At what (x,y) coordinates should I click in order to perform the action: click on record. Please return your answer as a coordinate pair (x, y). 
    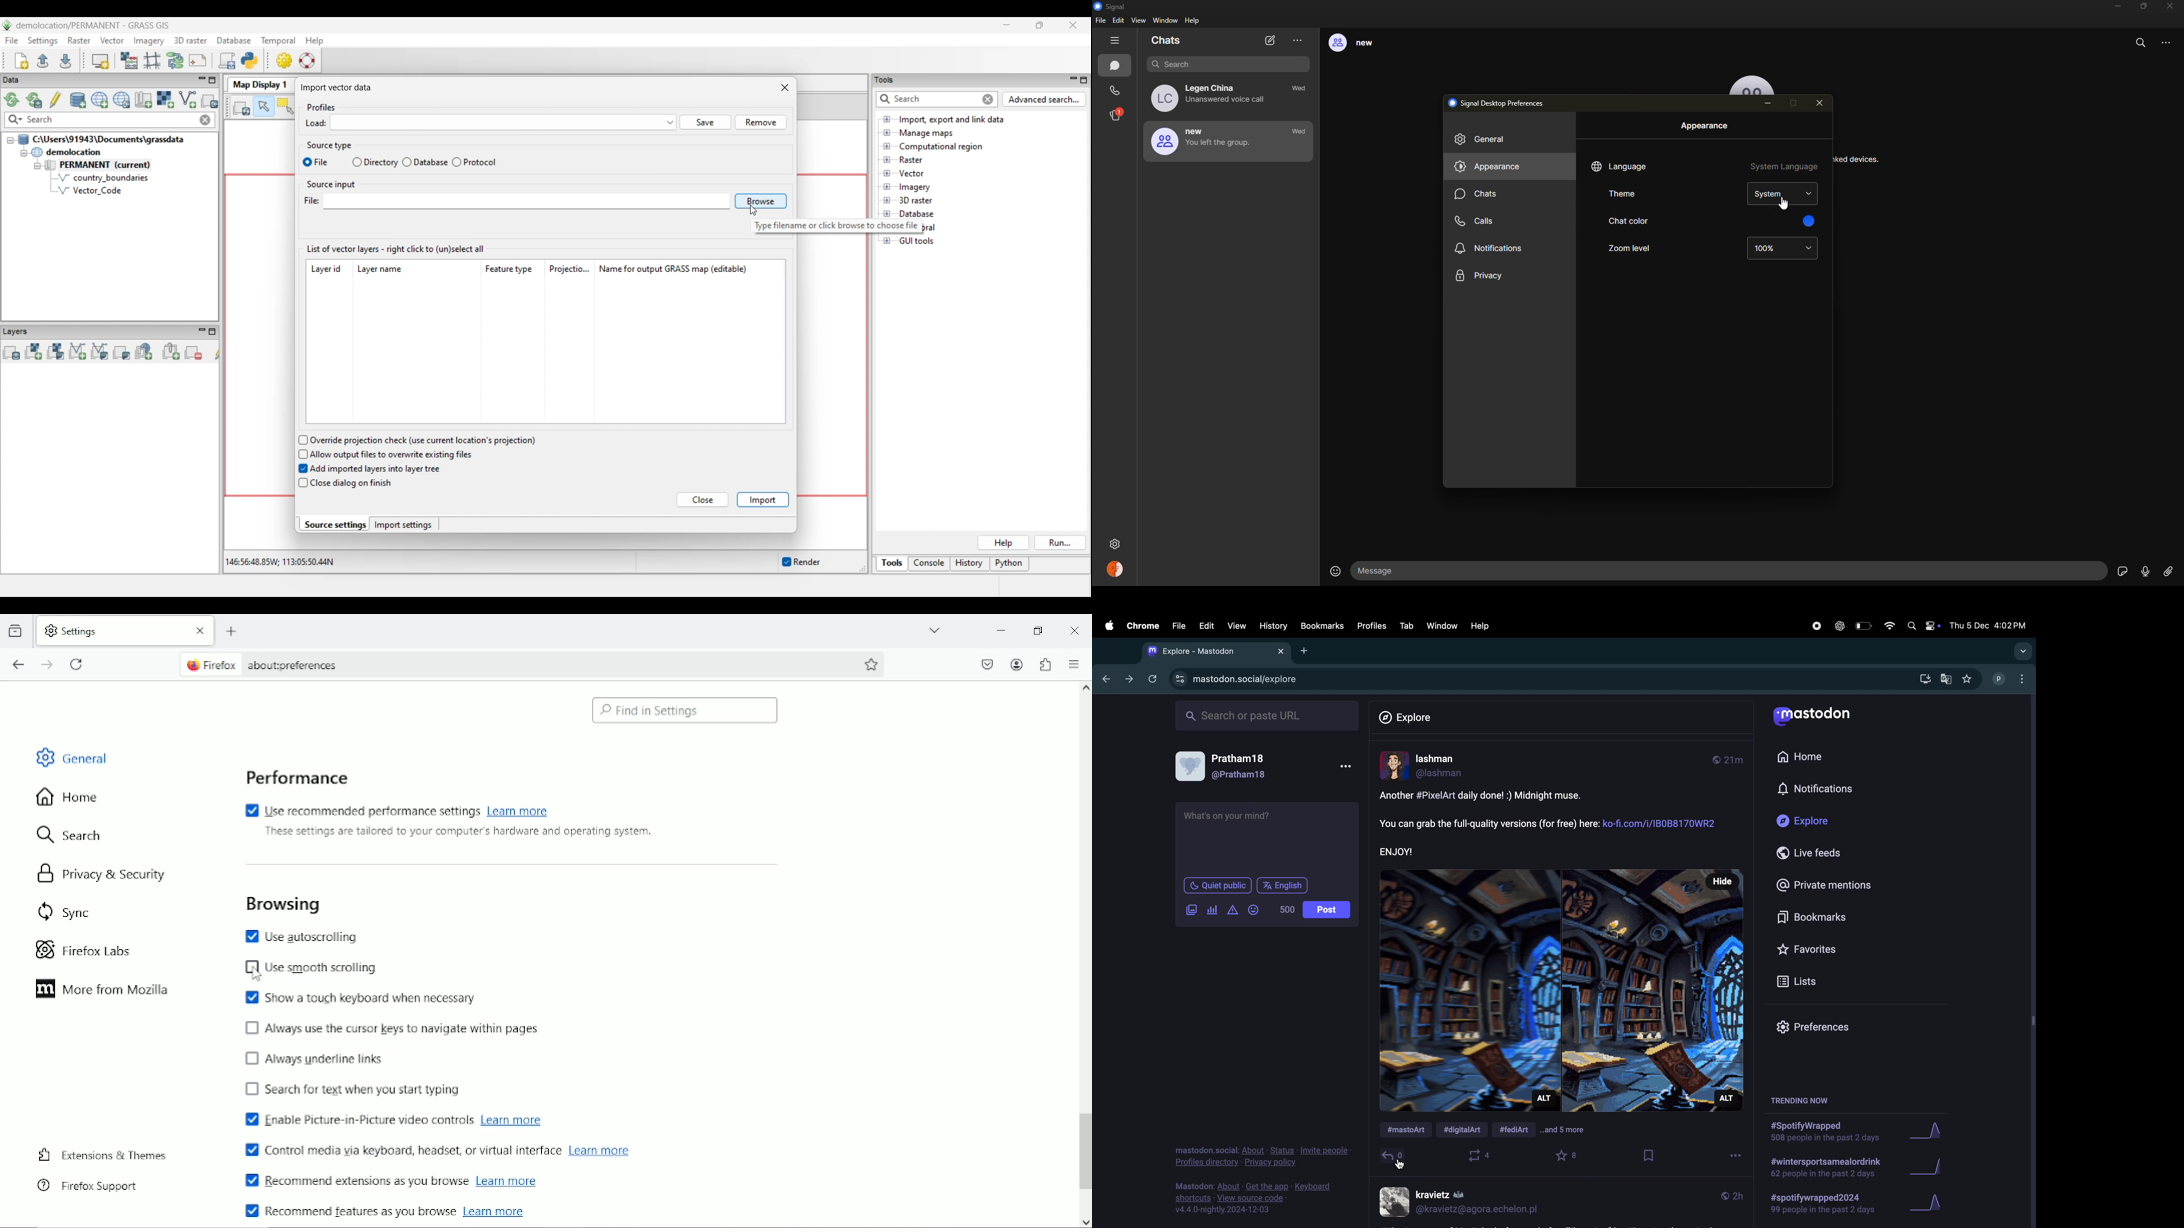
    Looking at the image, I should click on (1816, 626).